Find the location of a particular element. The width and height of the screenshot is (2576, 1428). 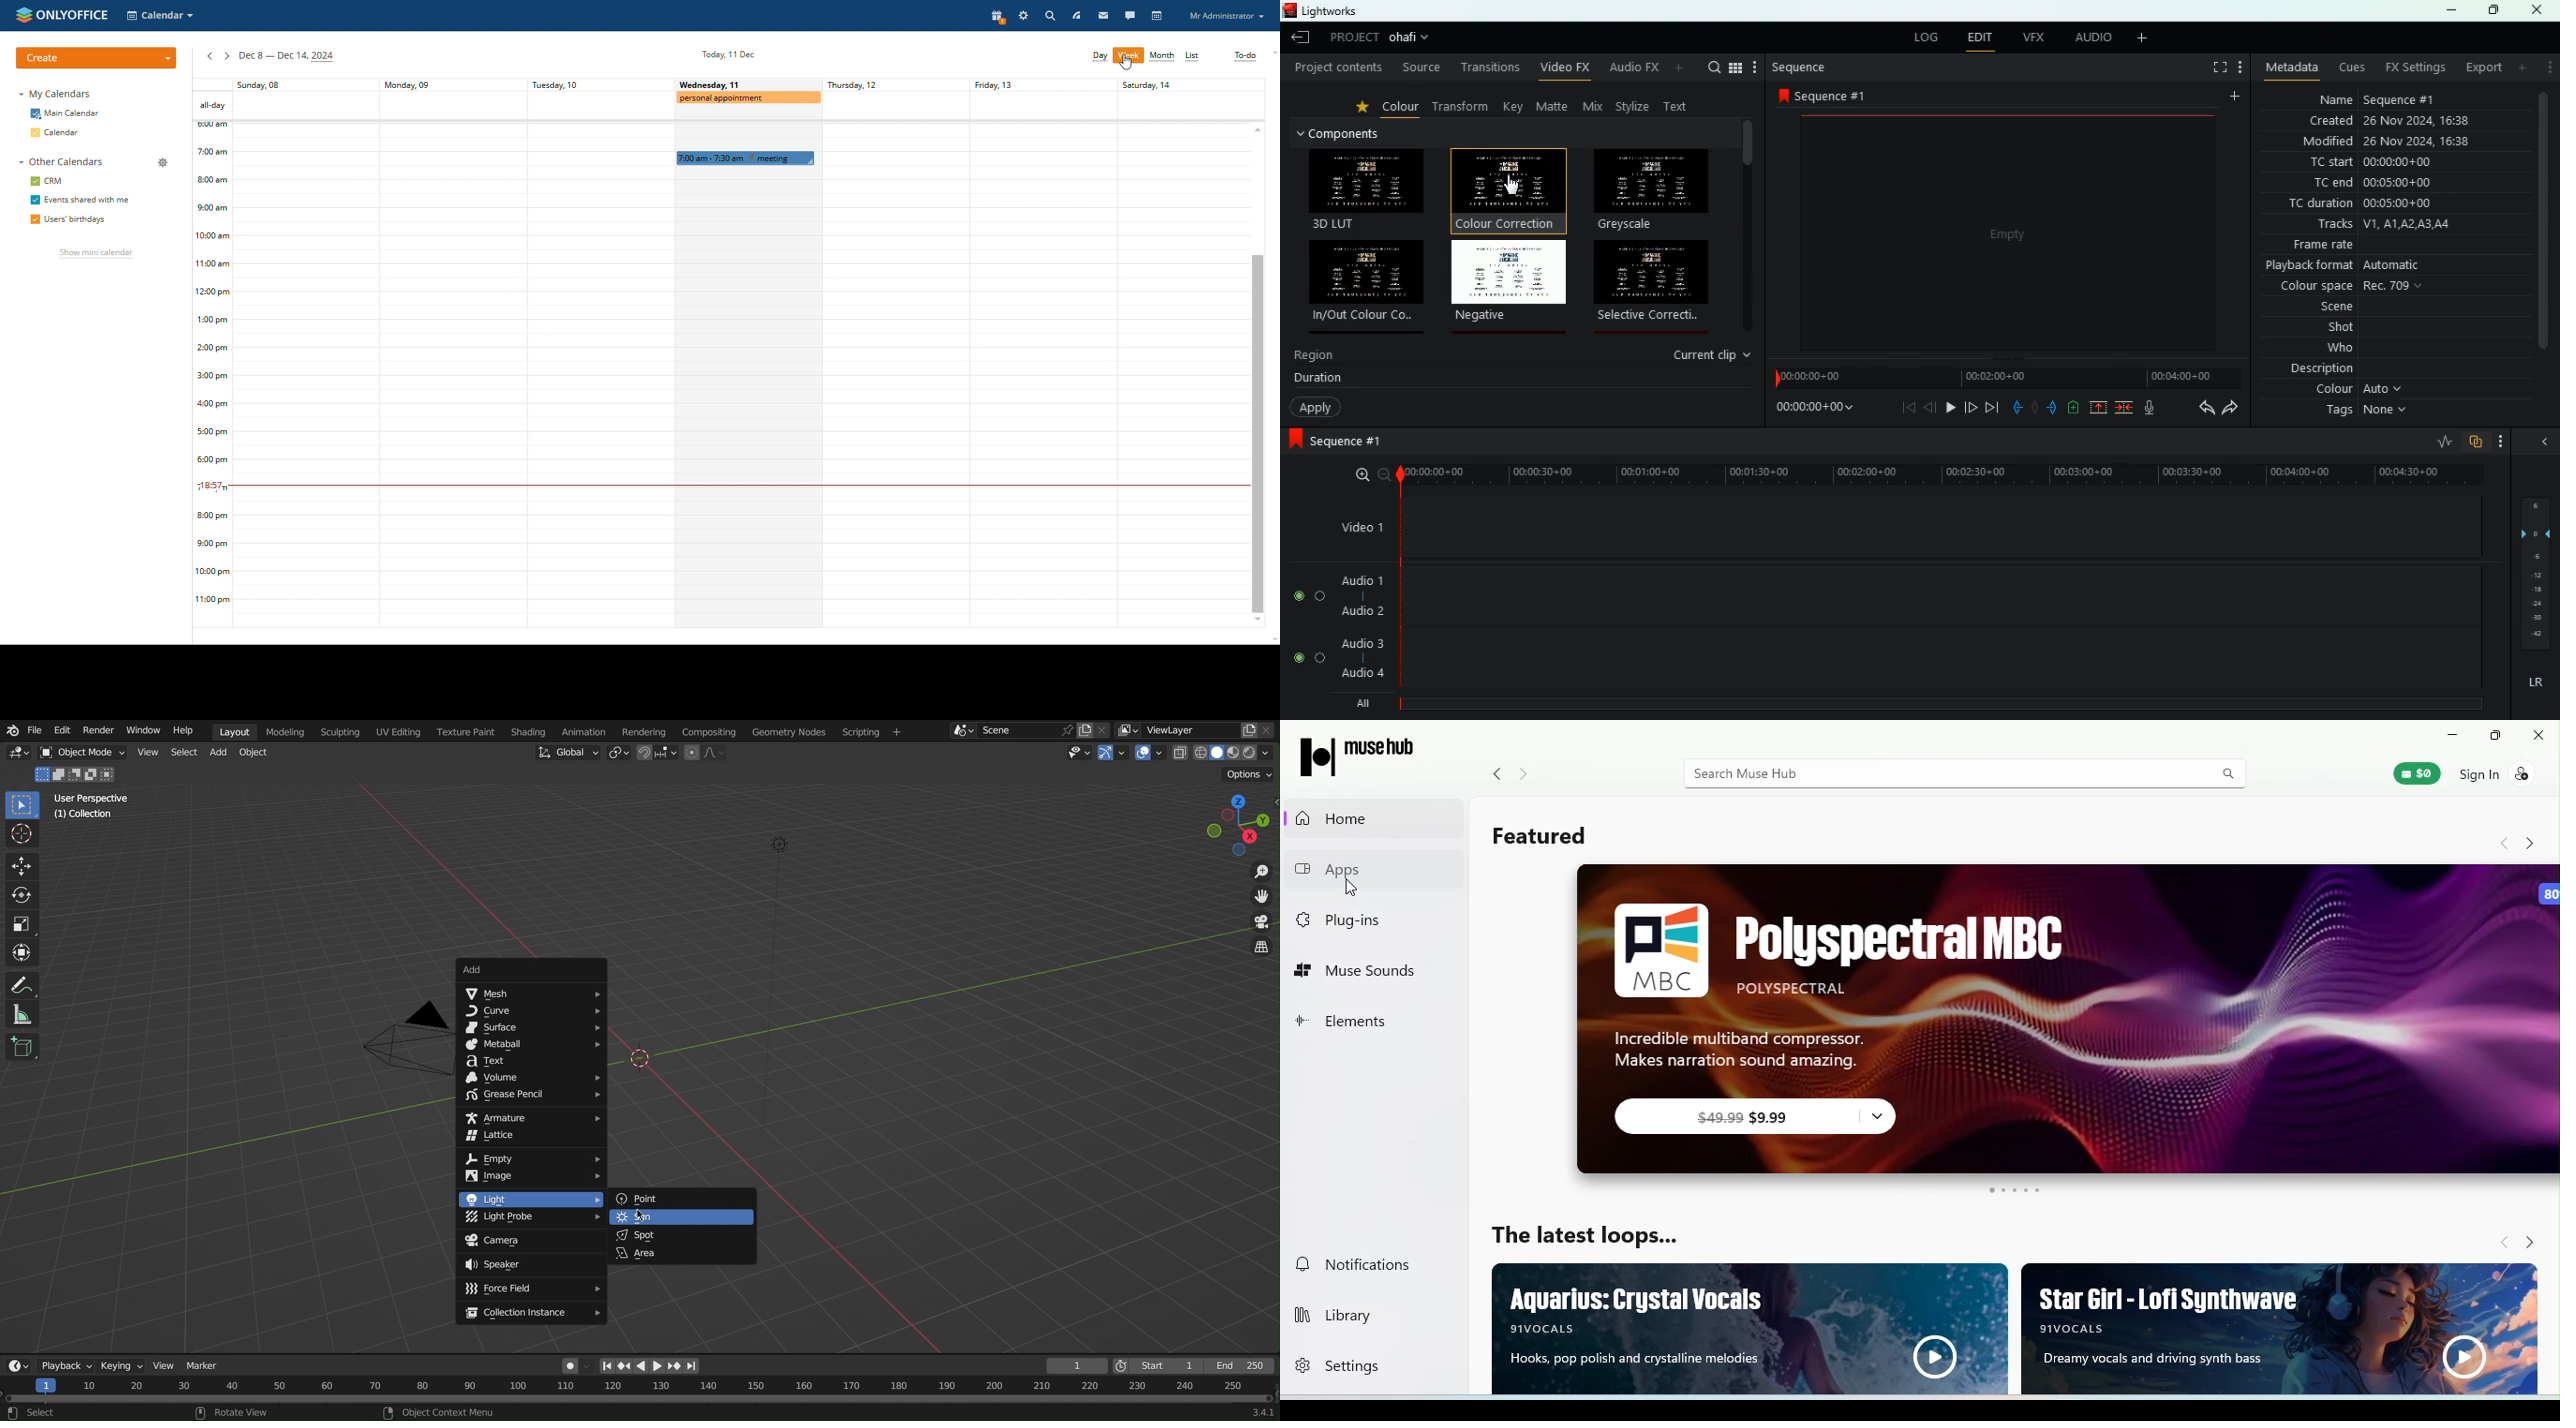

scroll down is located at coordinates (1258, 621).